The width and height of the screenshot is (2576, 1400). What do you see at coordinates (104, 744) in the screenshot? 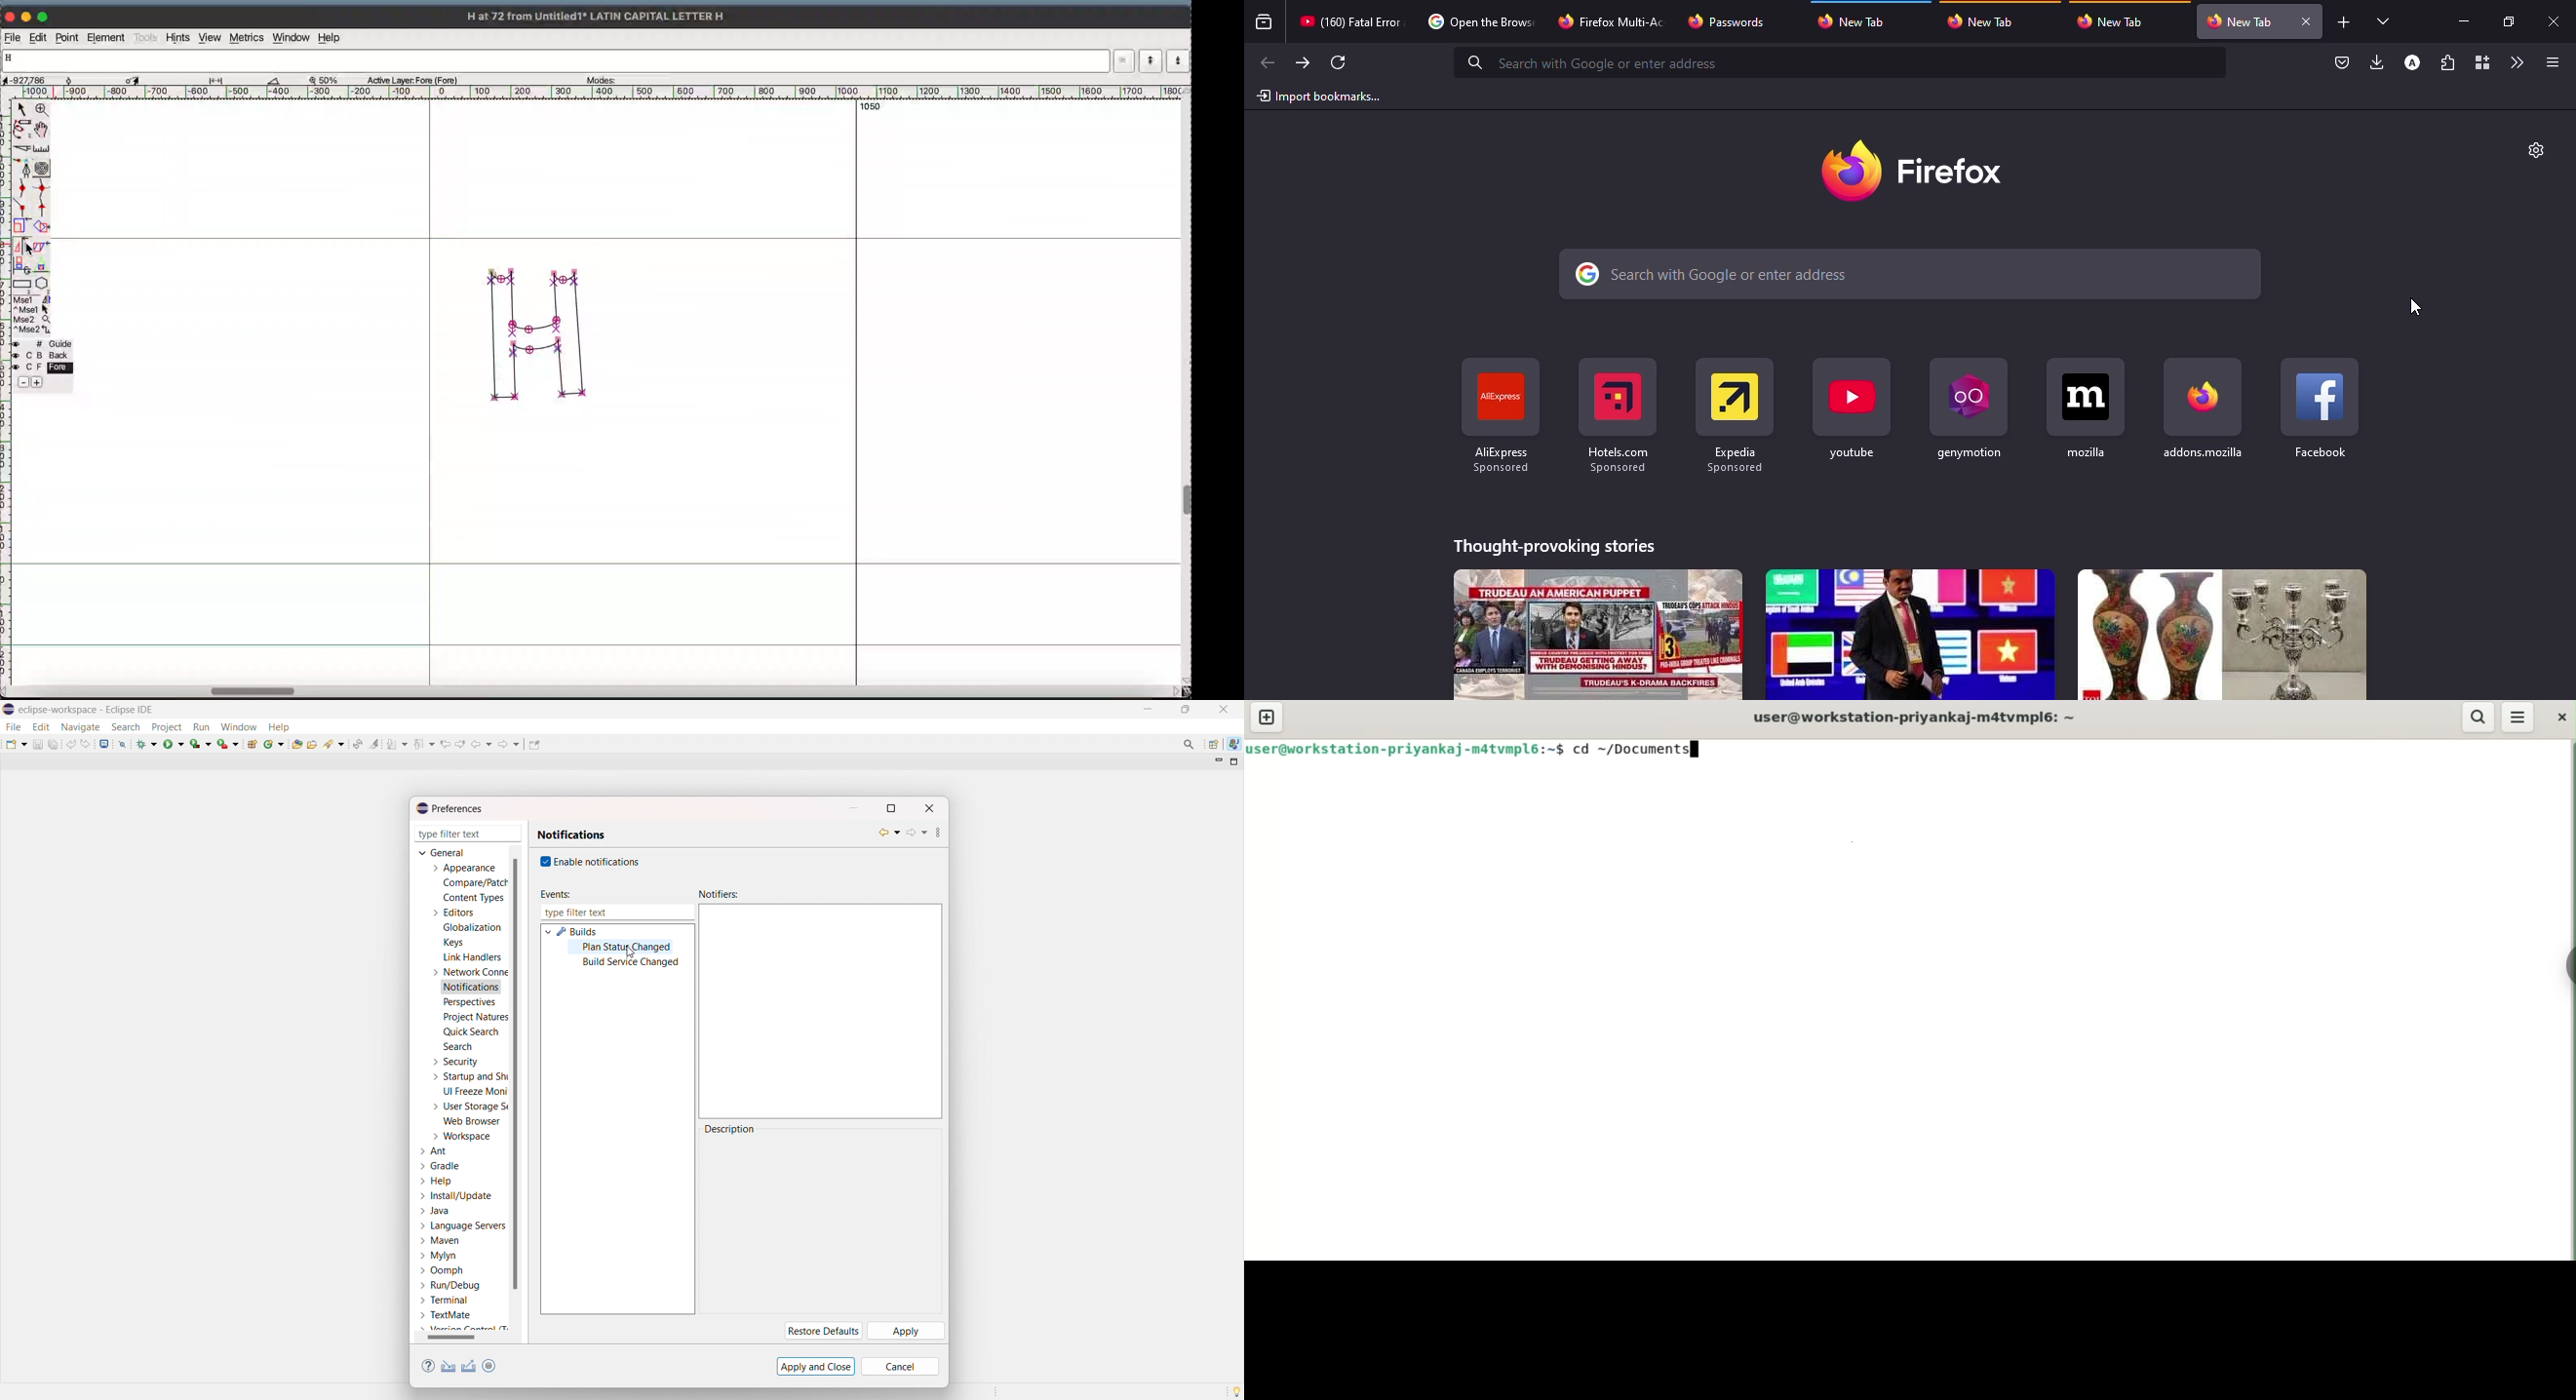
I see `open console` at bounding box center [104, 744].